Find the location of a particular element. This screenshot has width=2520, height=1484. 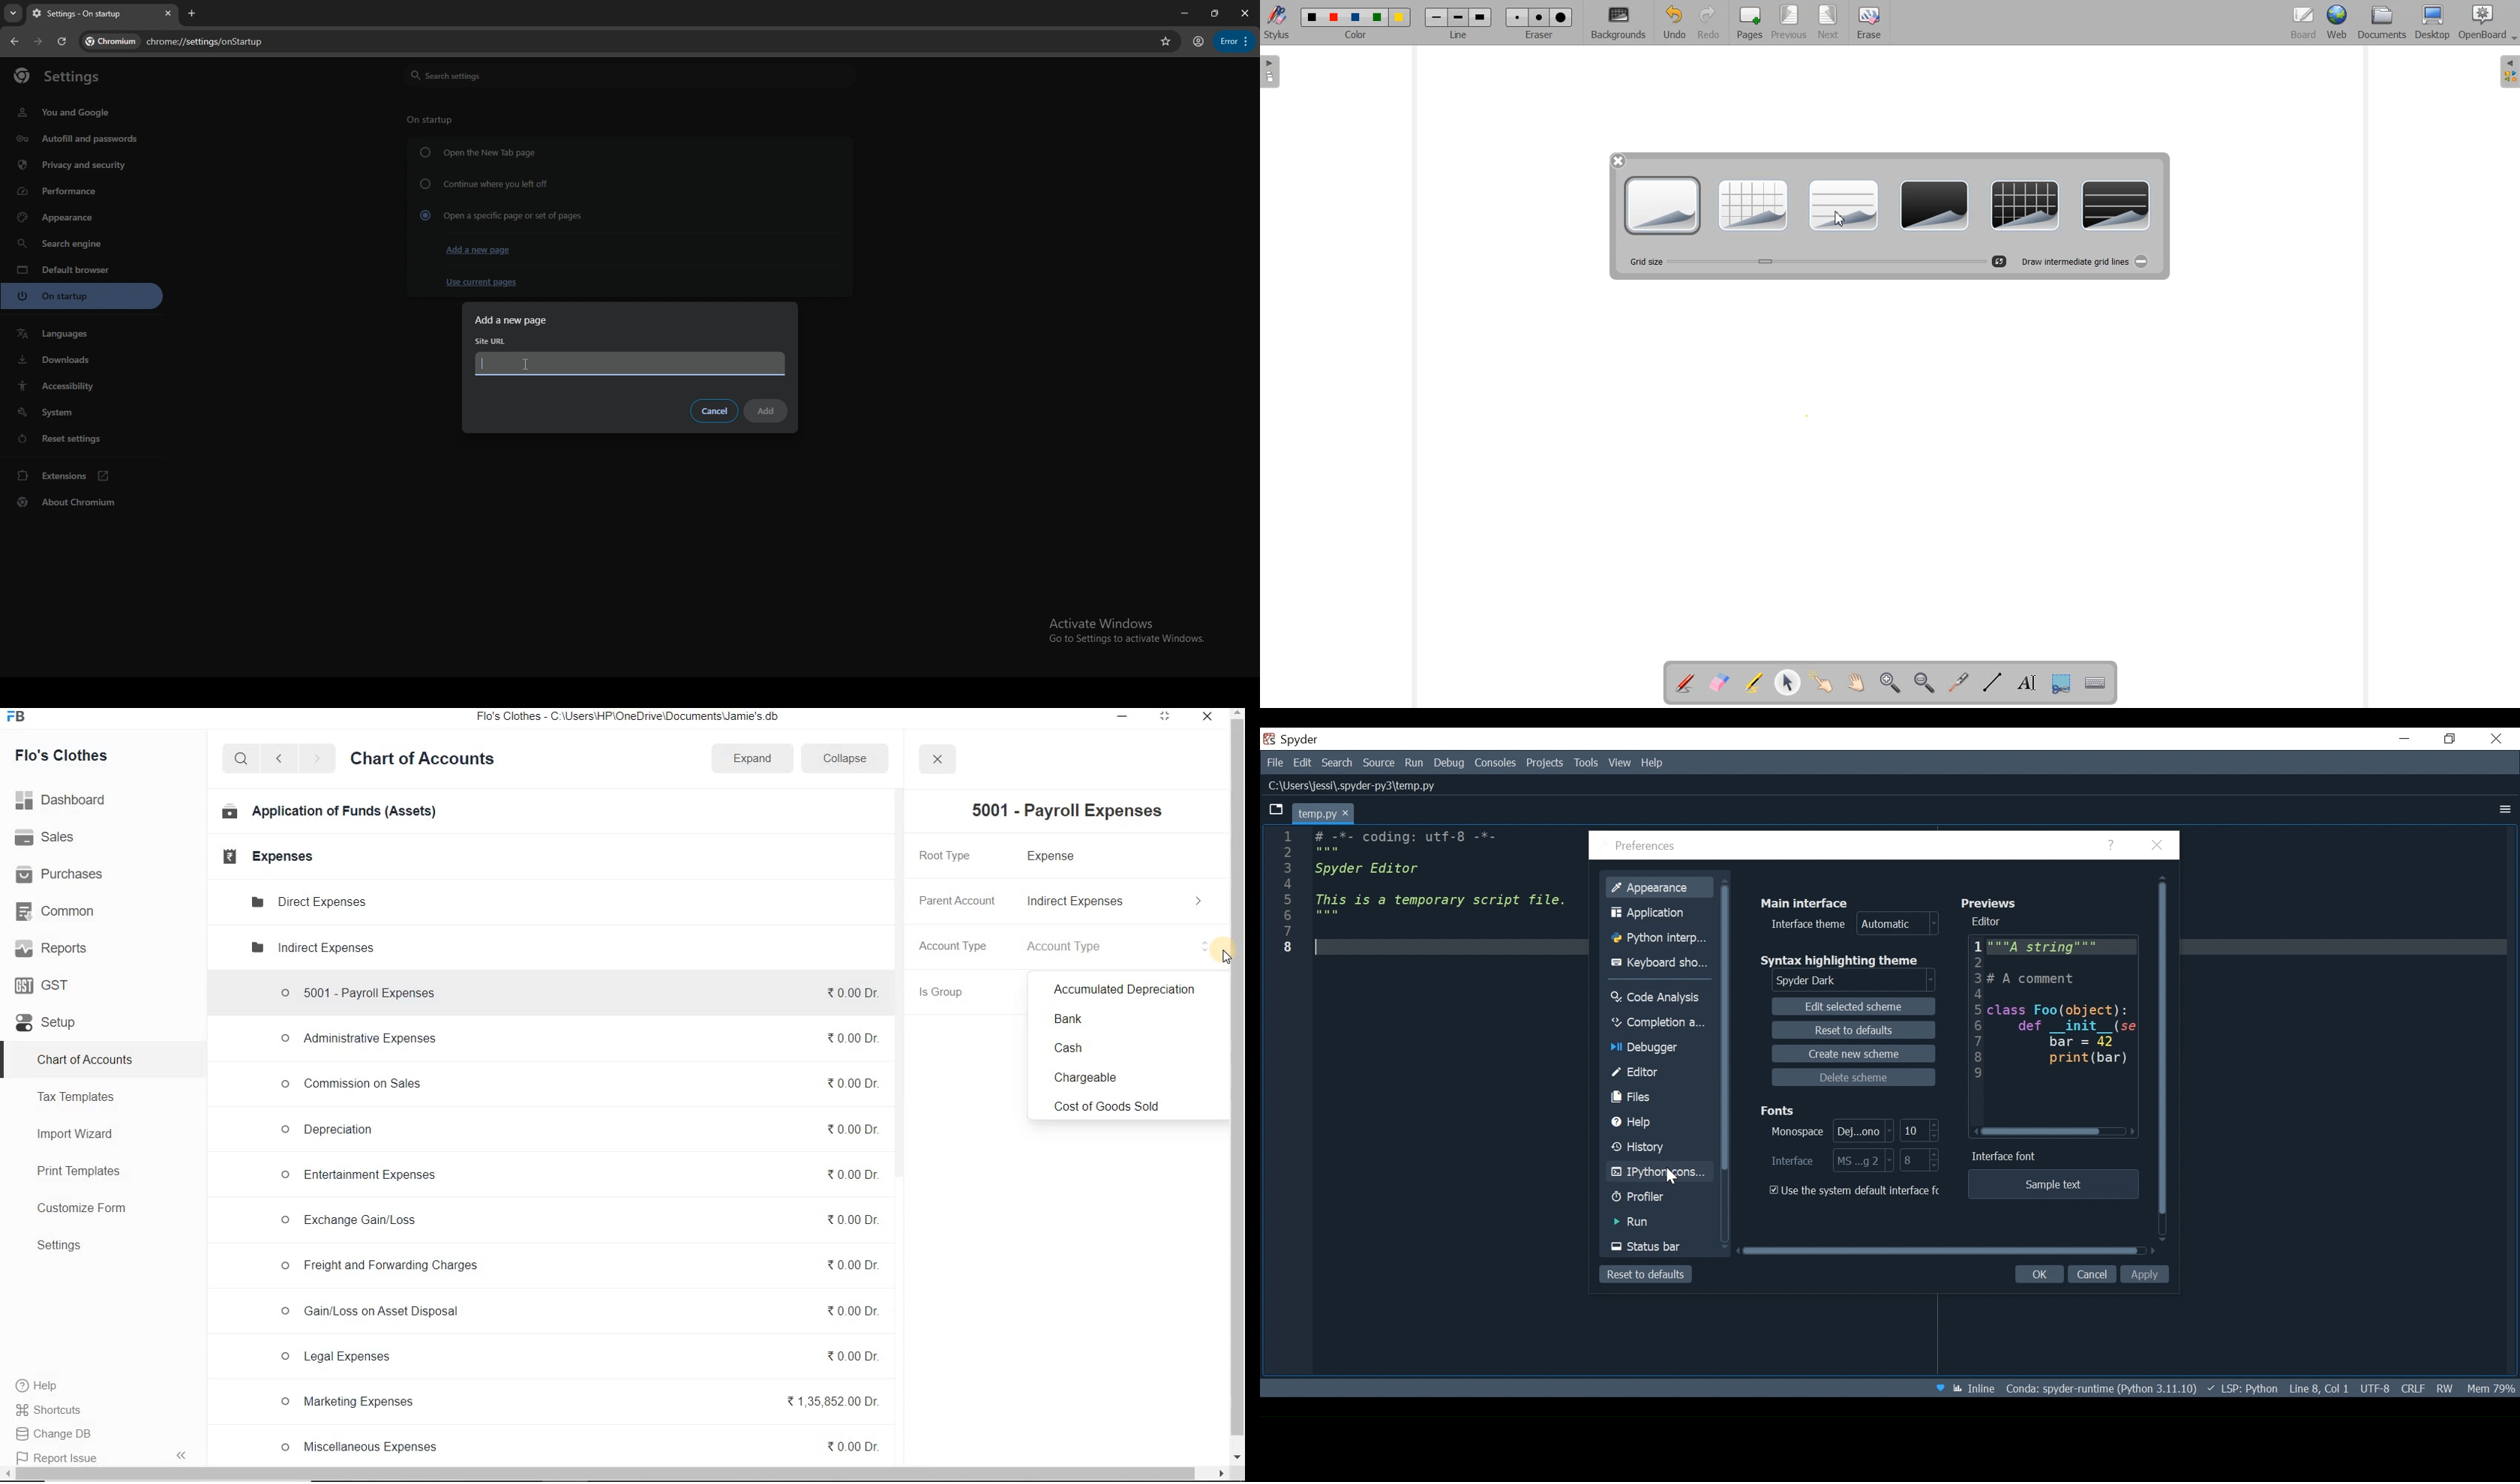

 is located at coordinates (2448, 740).